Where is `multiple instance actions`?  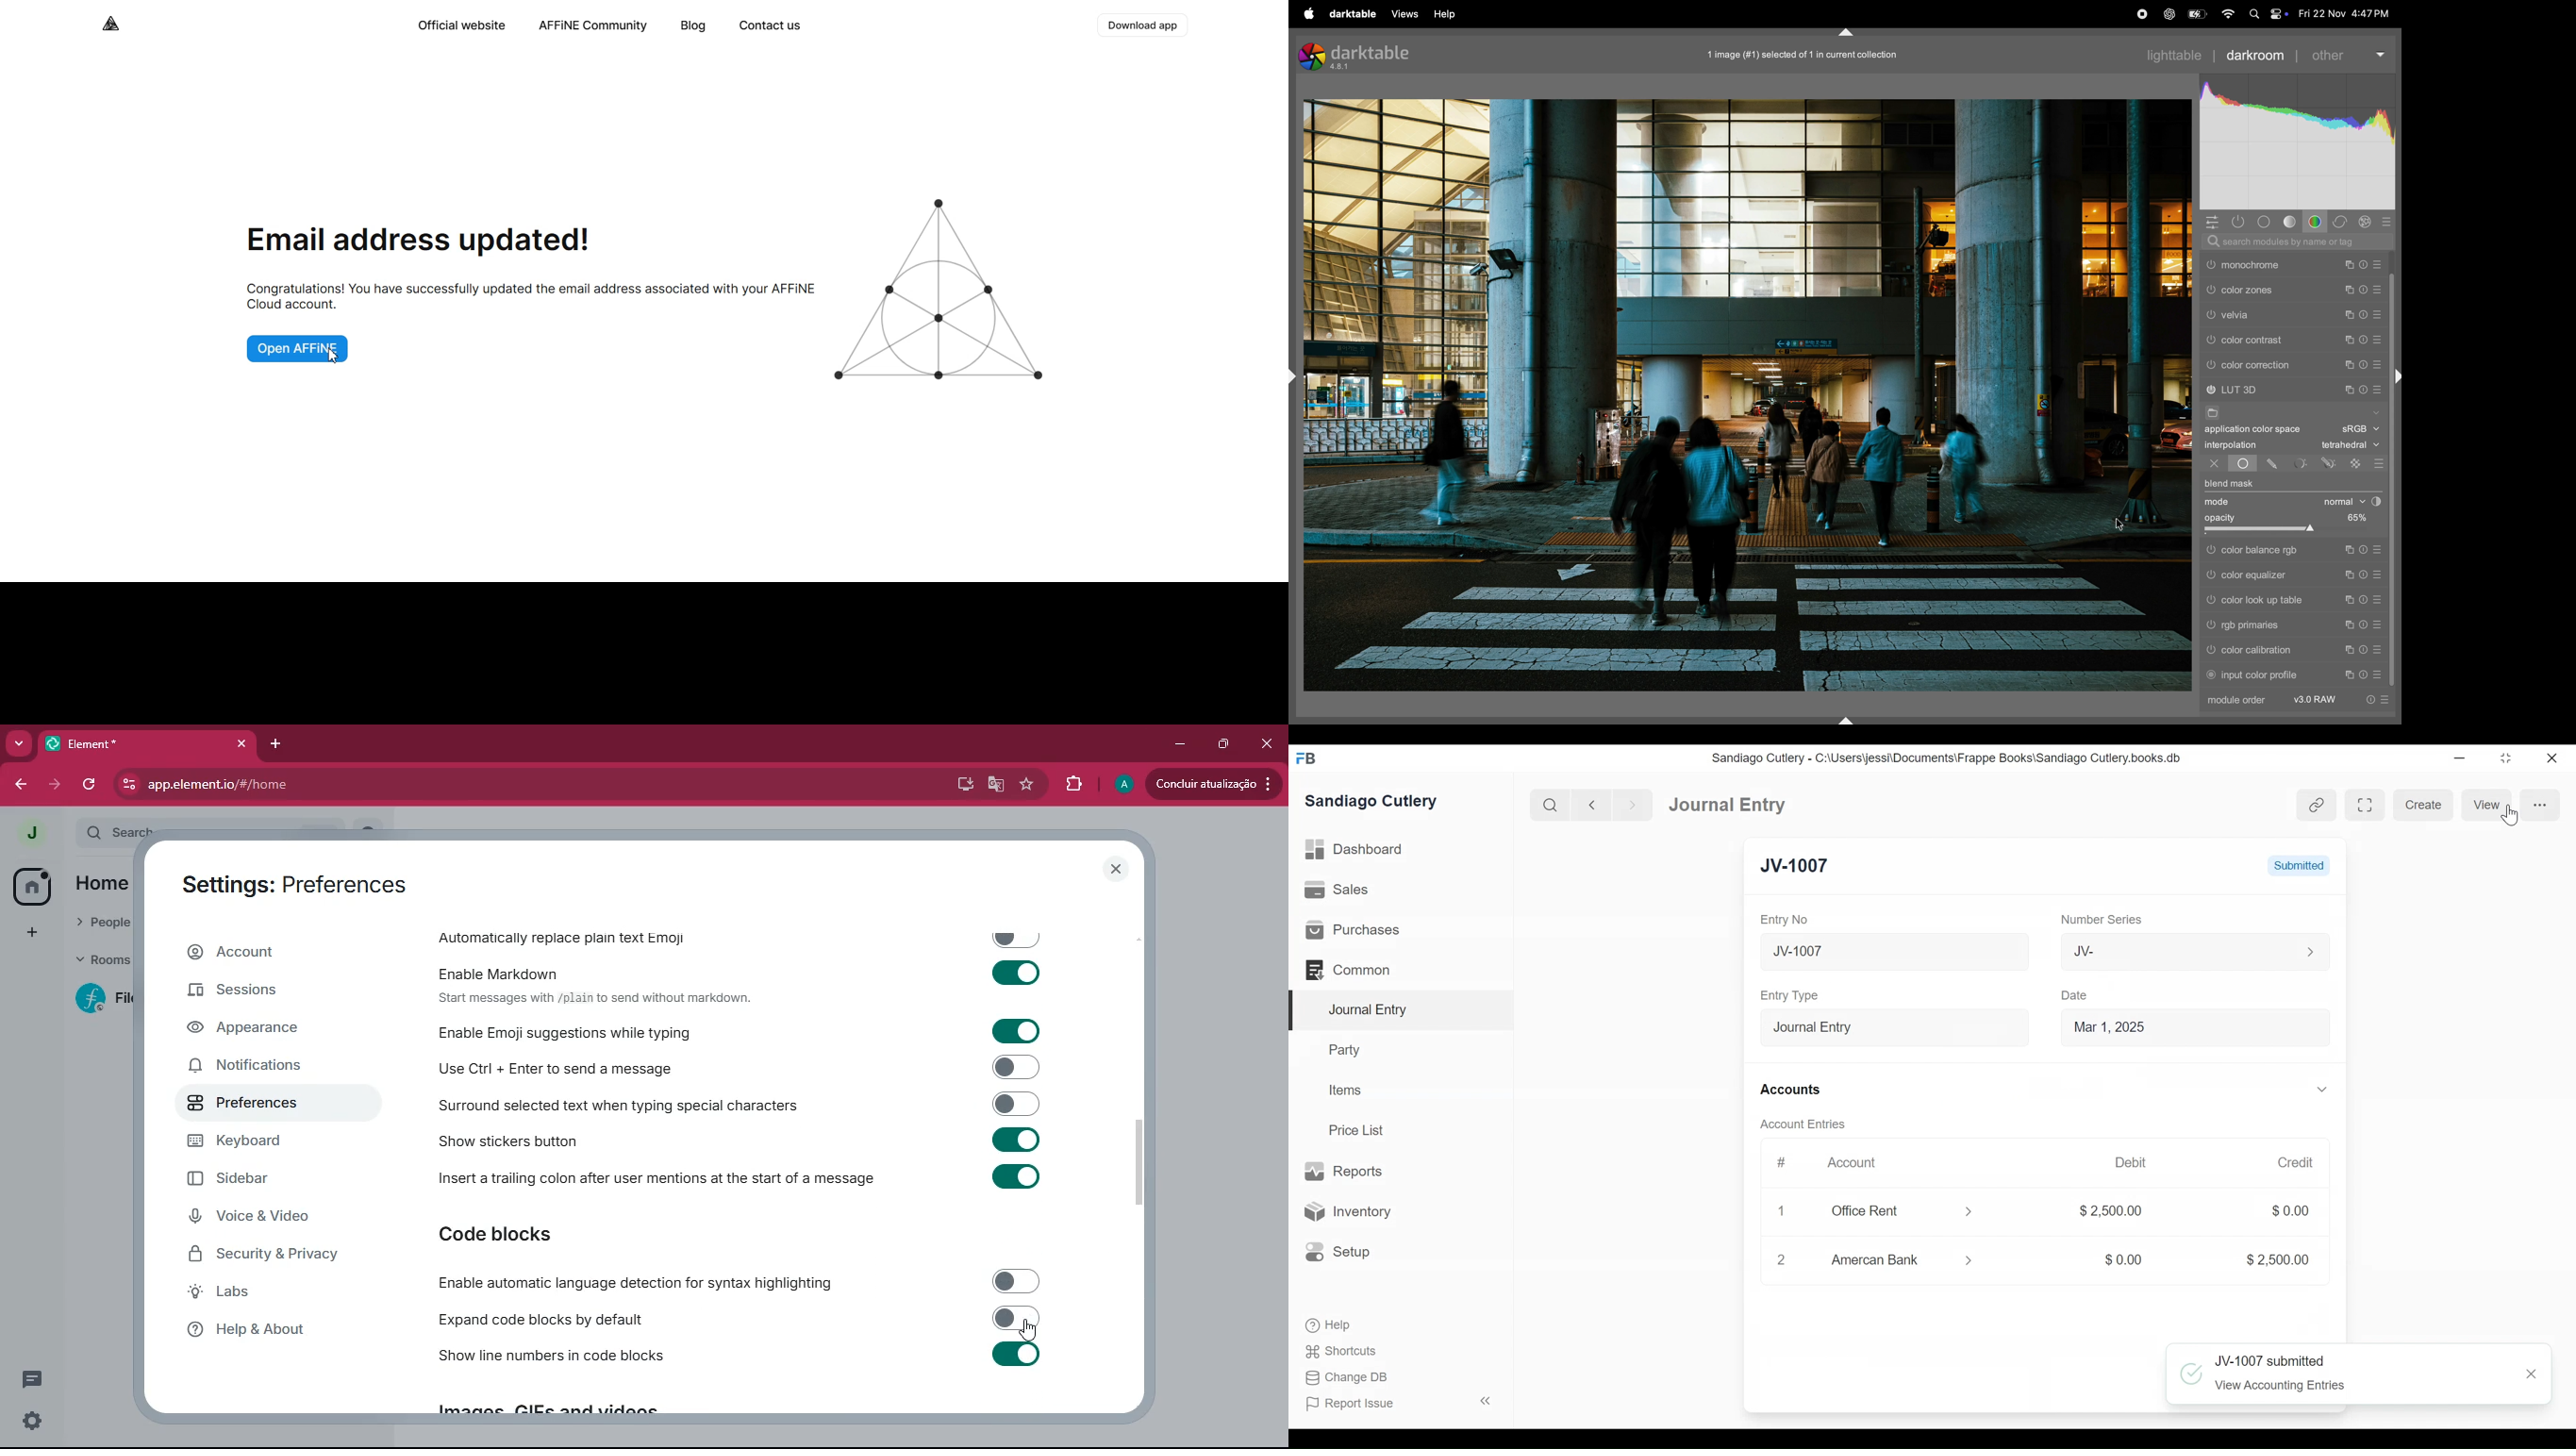 multiple instance actions is located at coordinates (2350, 673).